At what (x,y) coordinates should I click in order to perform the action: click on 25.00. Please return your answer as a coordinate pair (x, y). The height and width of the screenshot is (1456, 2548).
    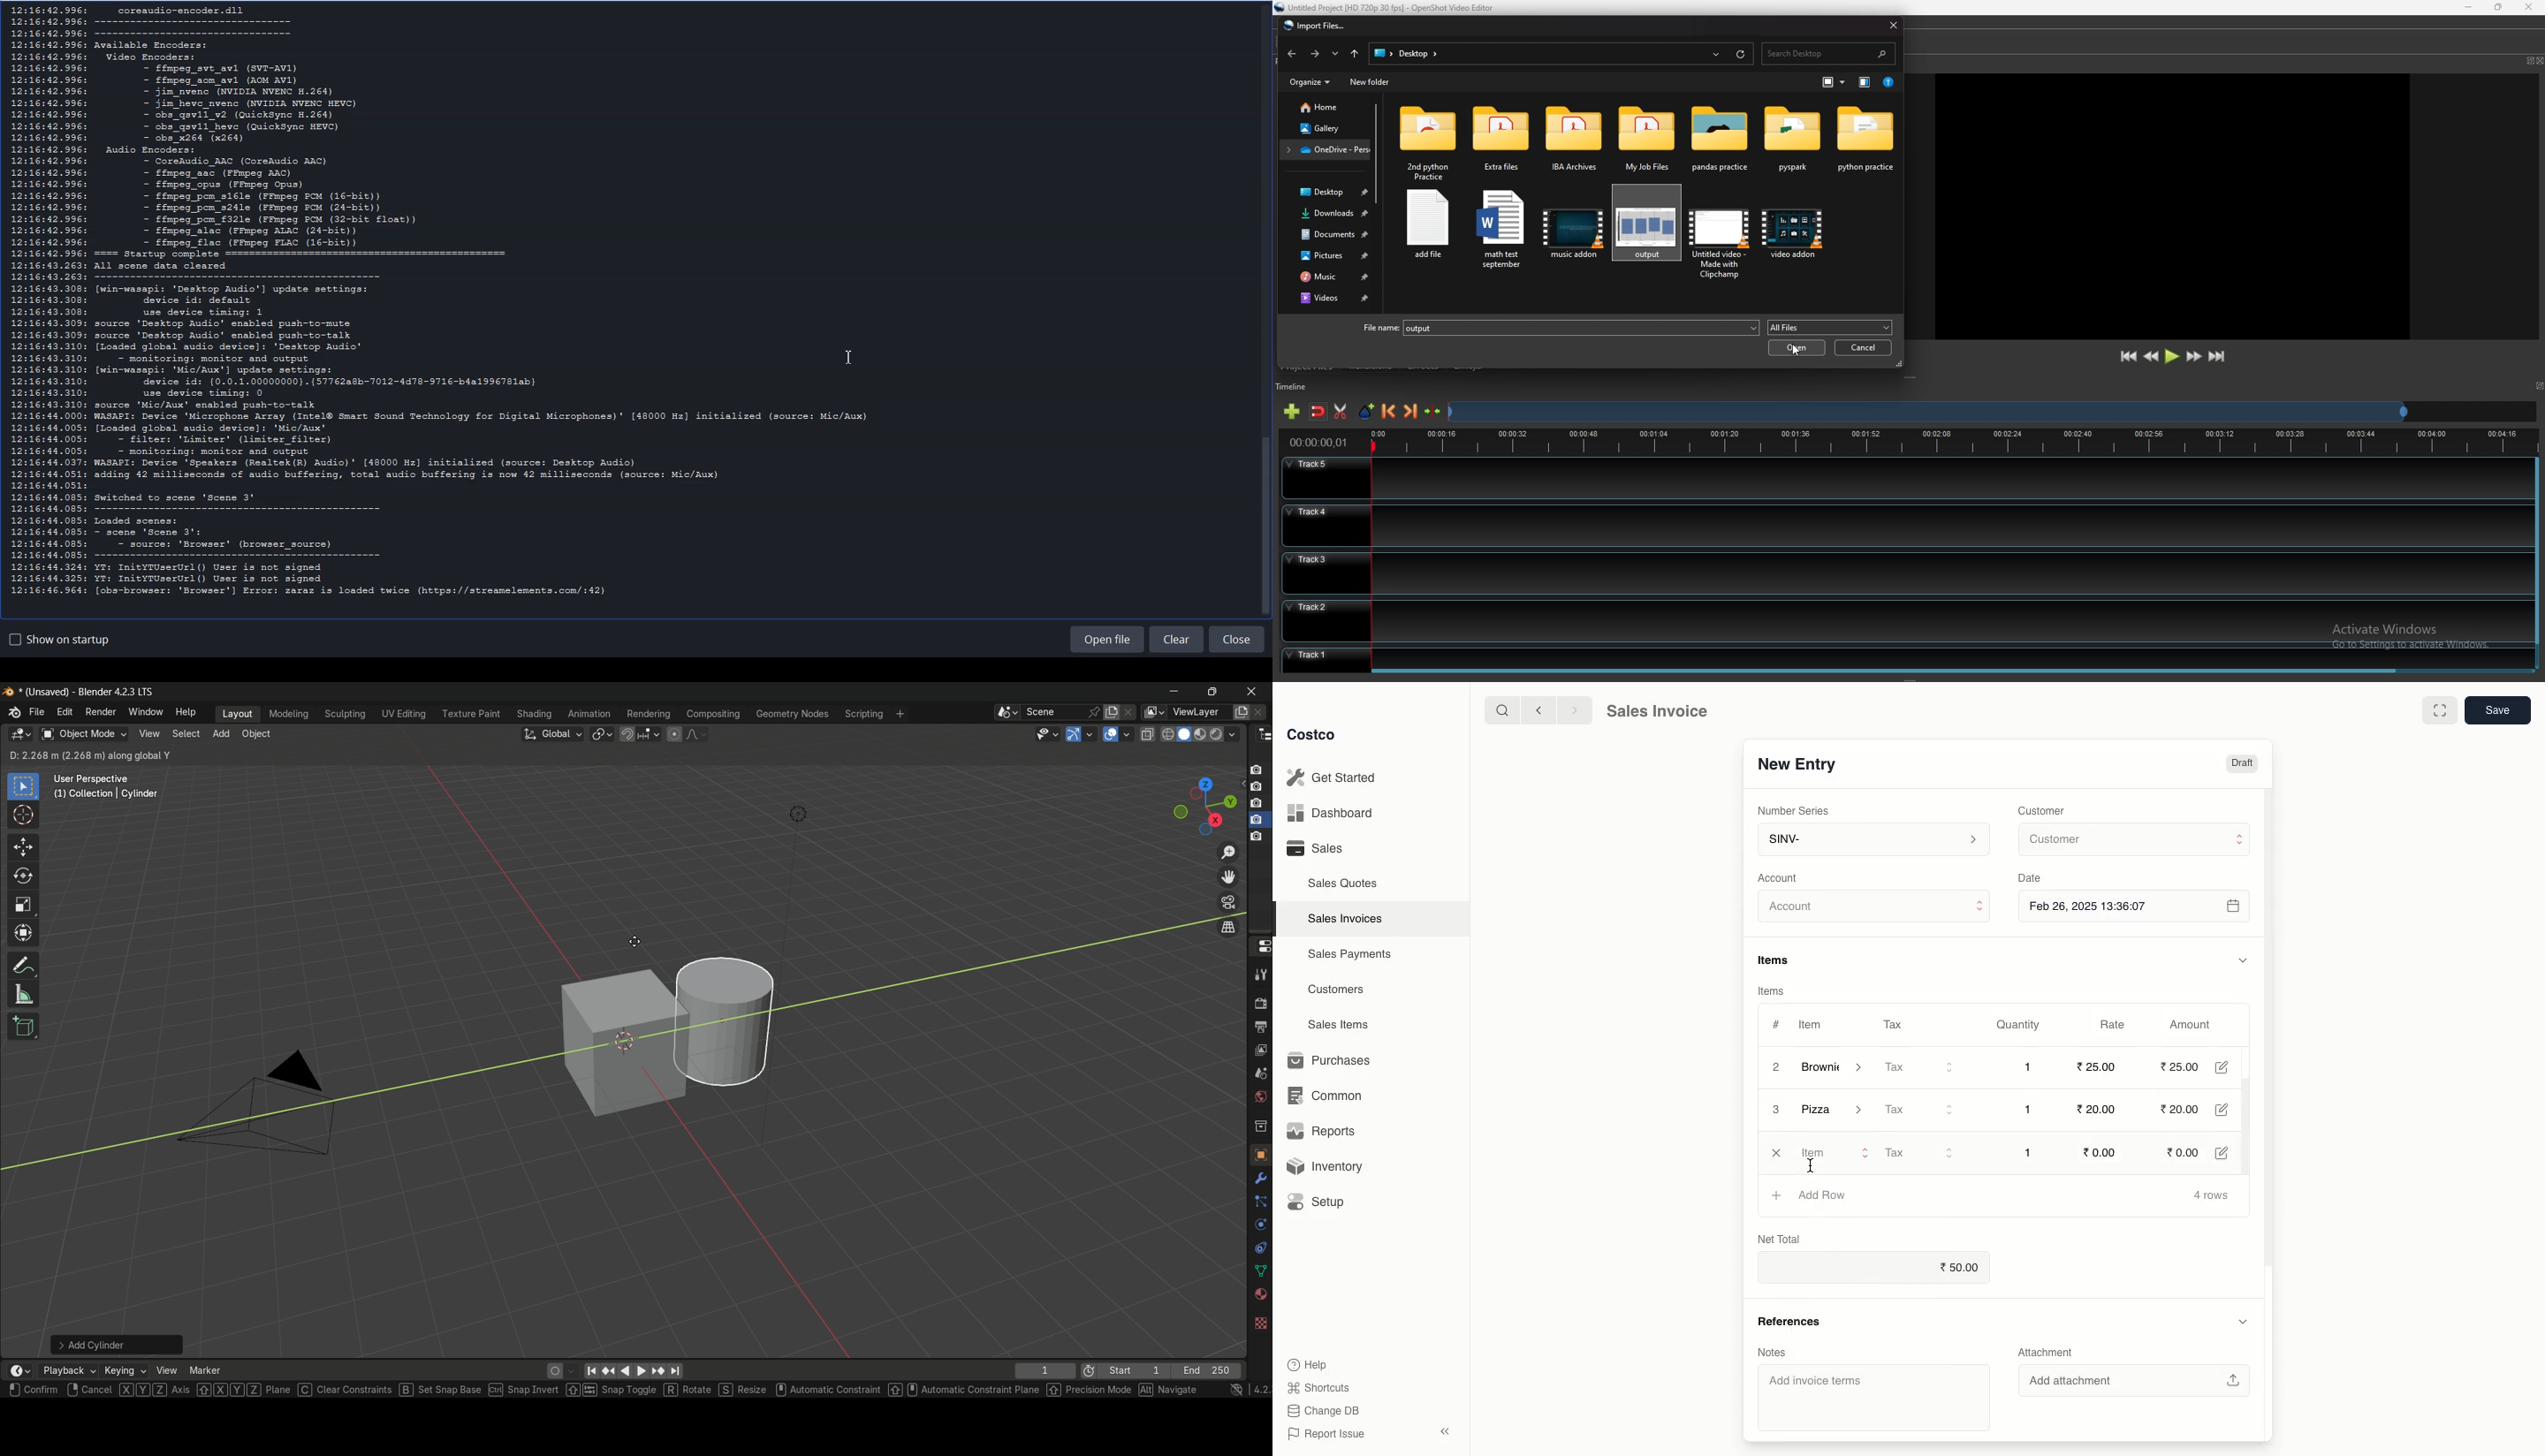
    Looking at the image, I should click on (2101, 1066).